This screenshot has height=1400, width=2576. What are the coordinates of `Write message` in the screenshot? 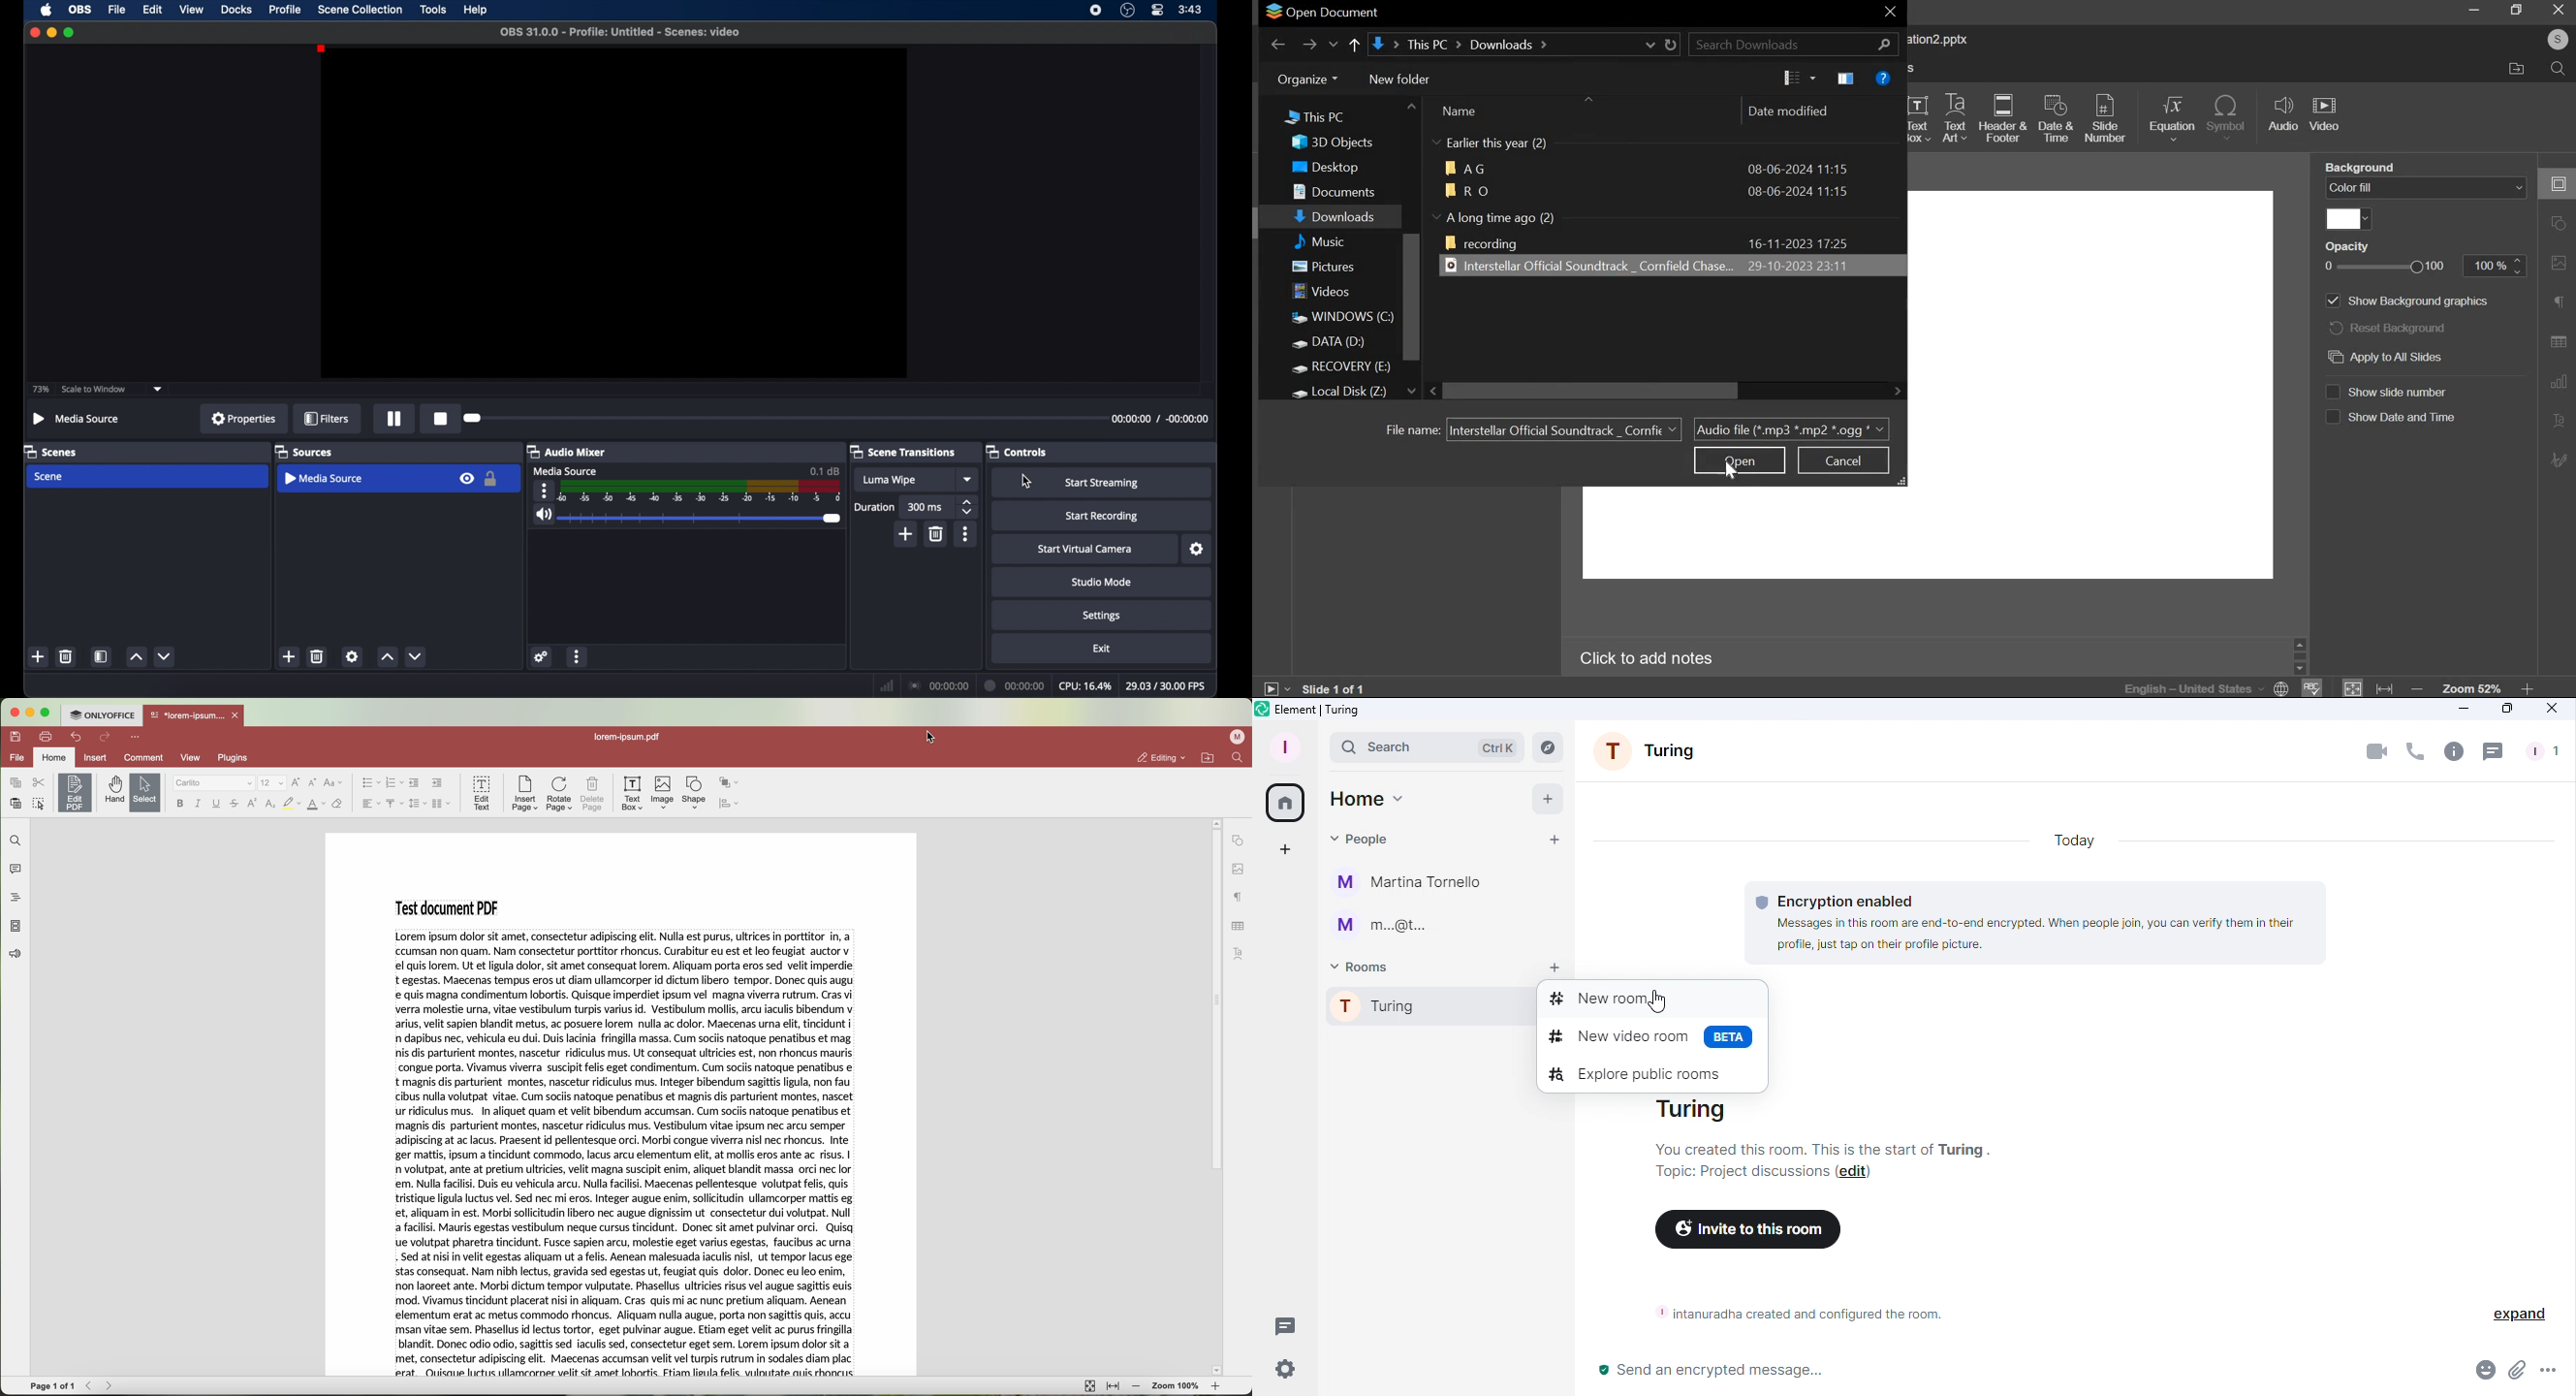 It's located at (2021, 1374).